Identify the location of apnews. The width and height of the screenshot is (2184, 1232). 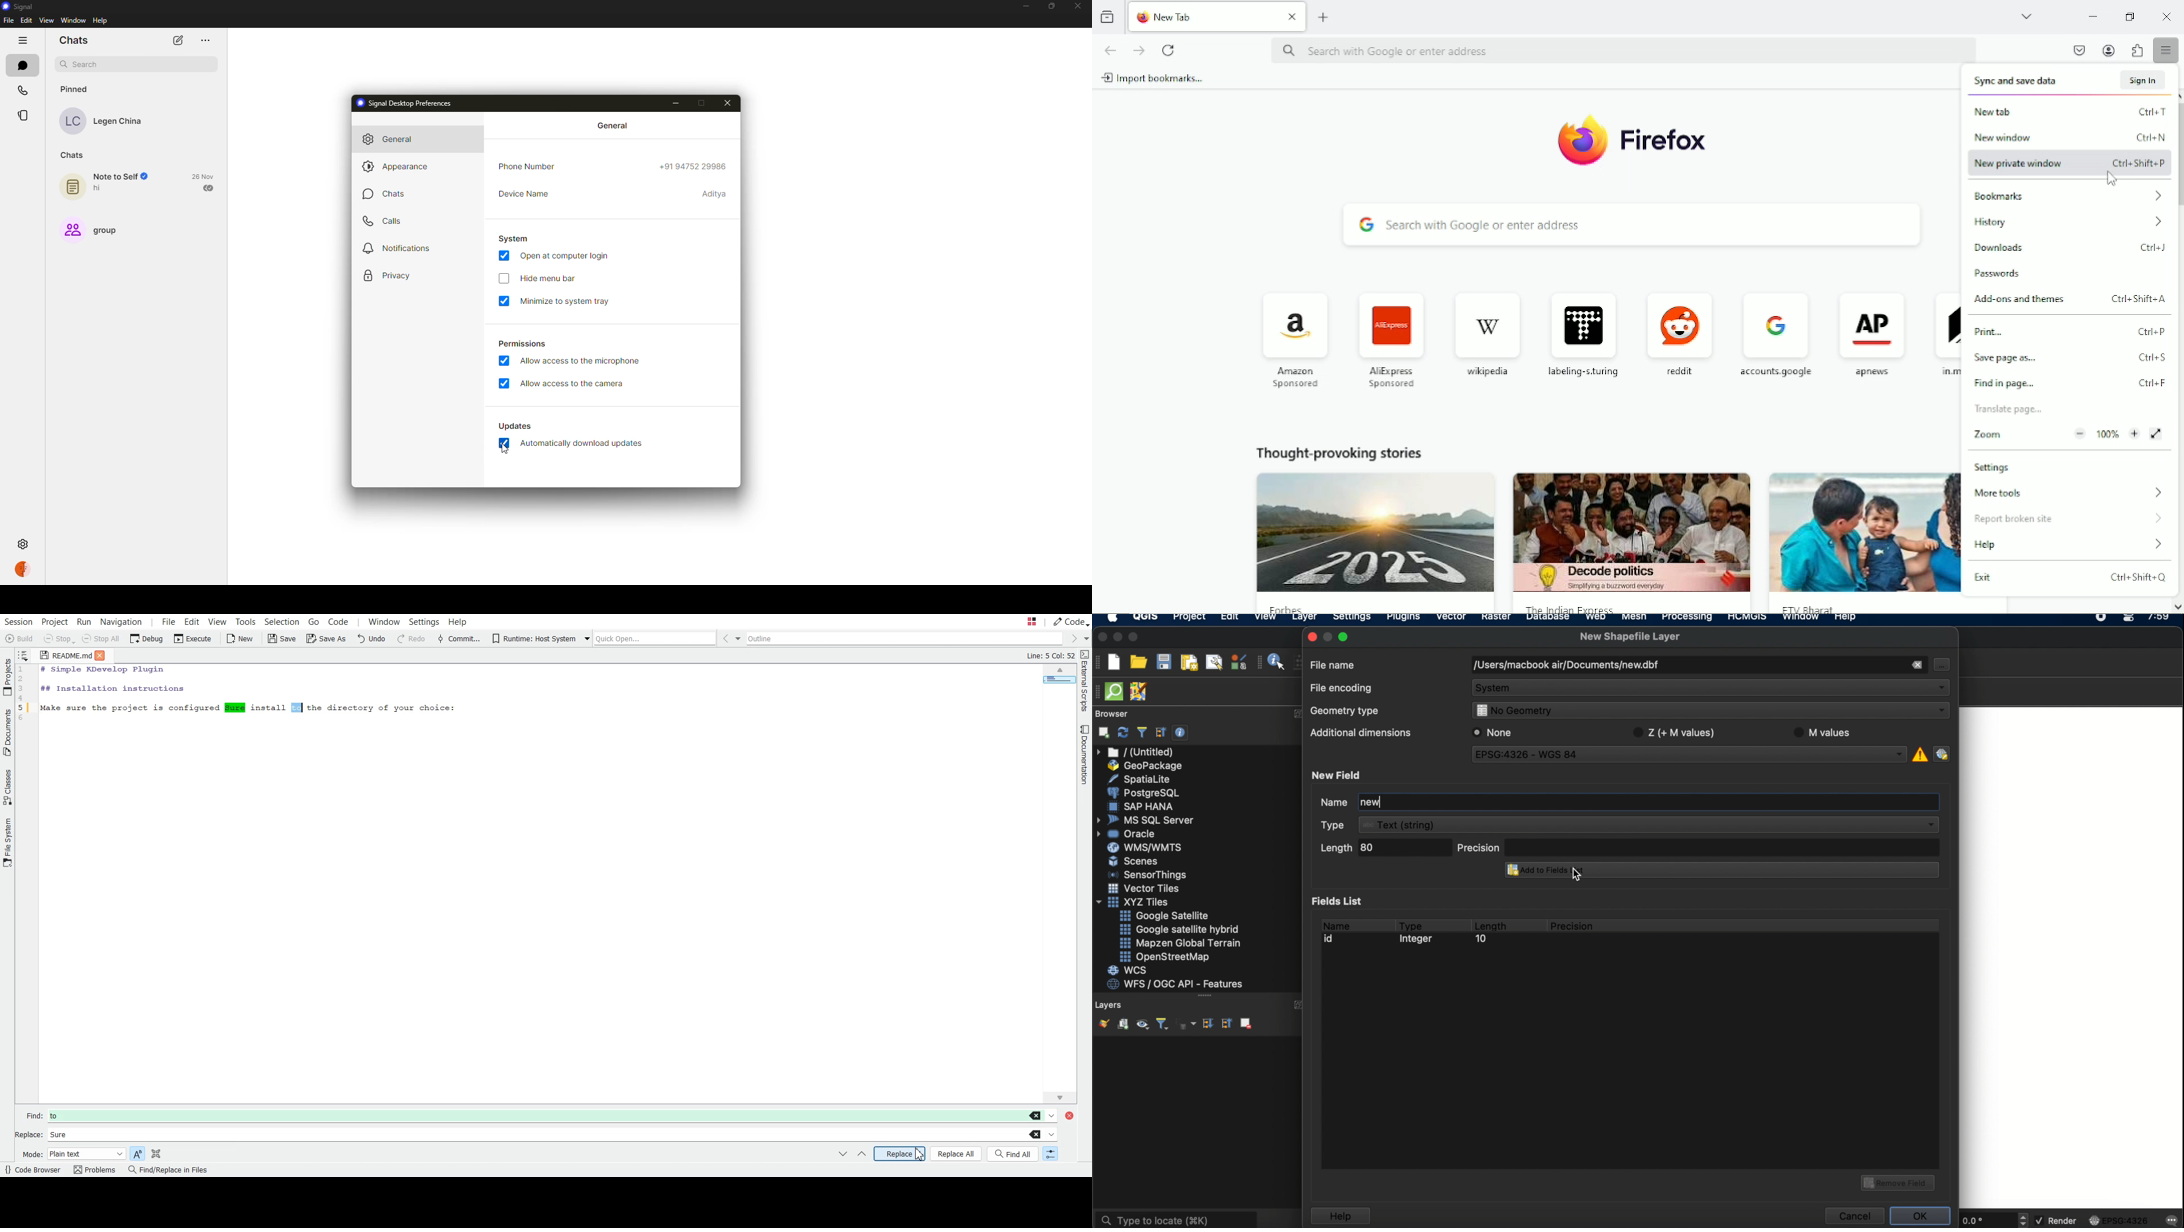
(1874, 334).